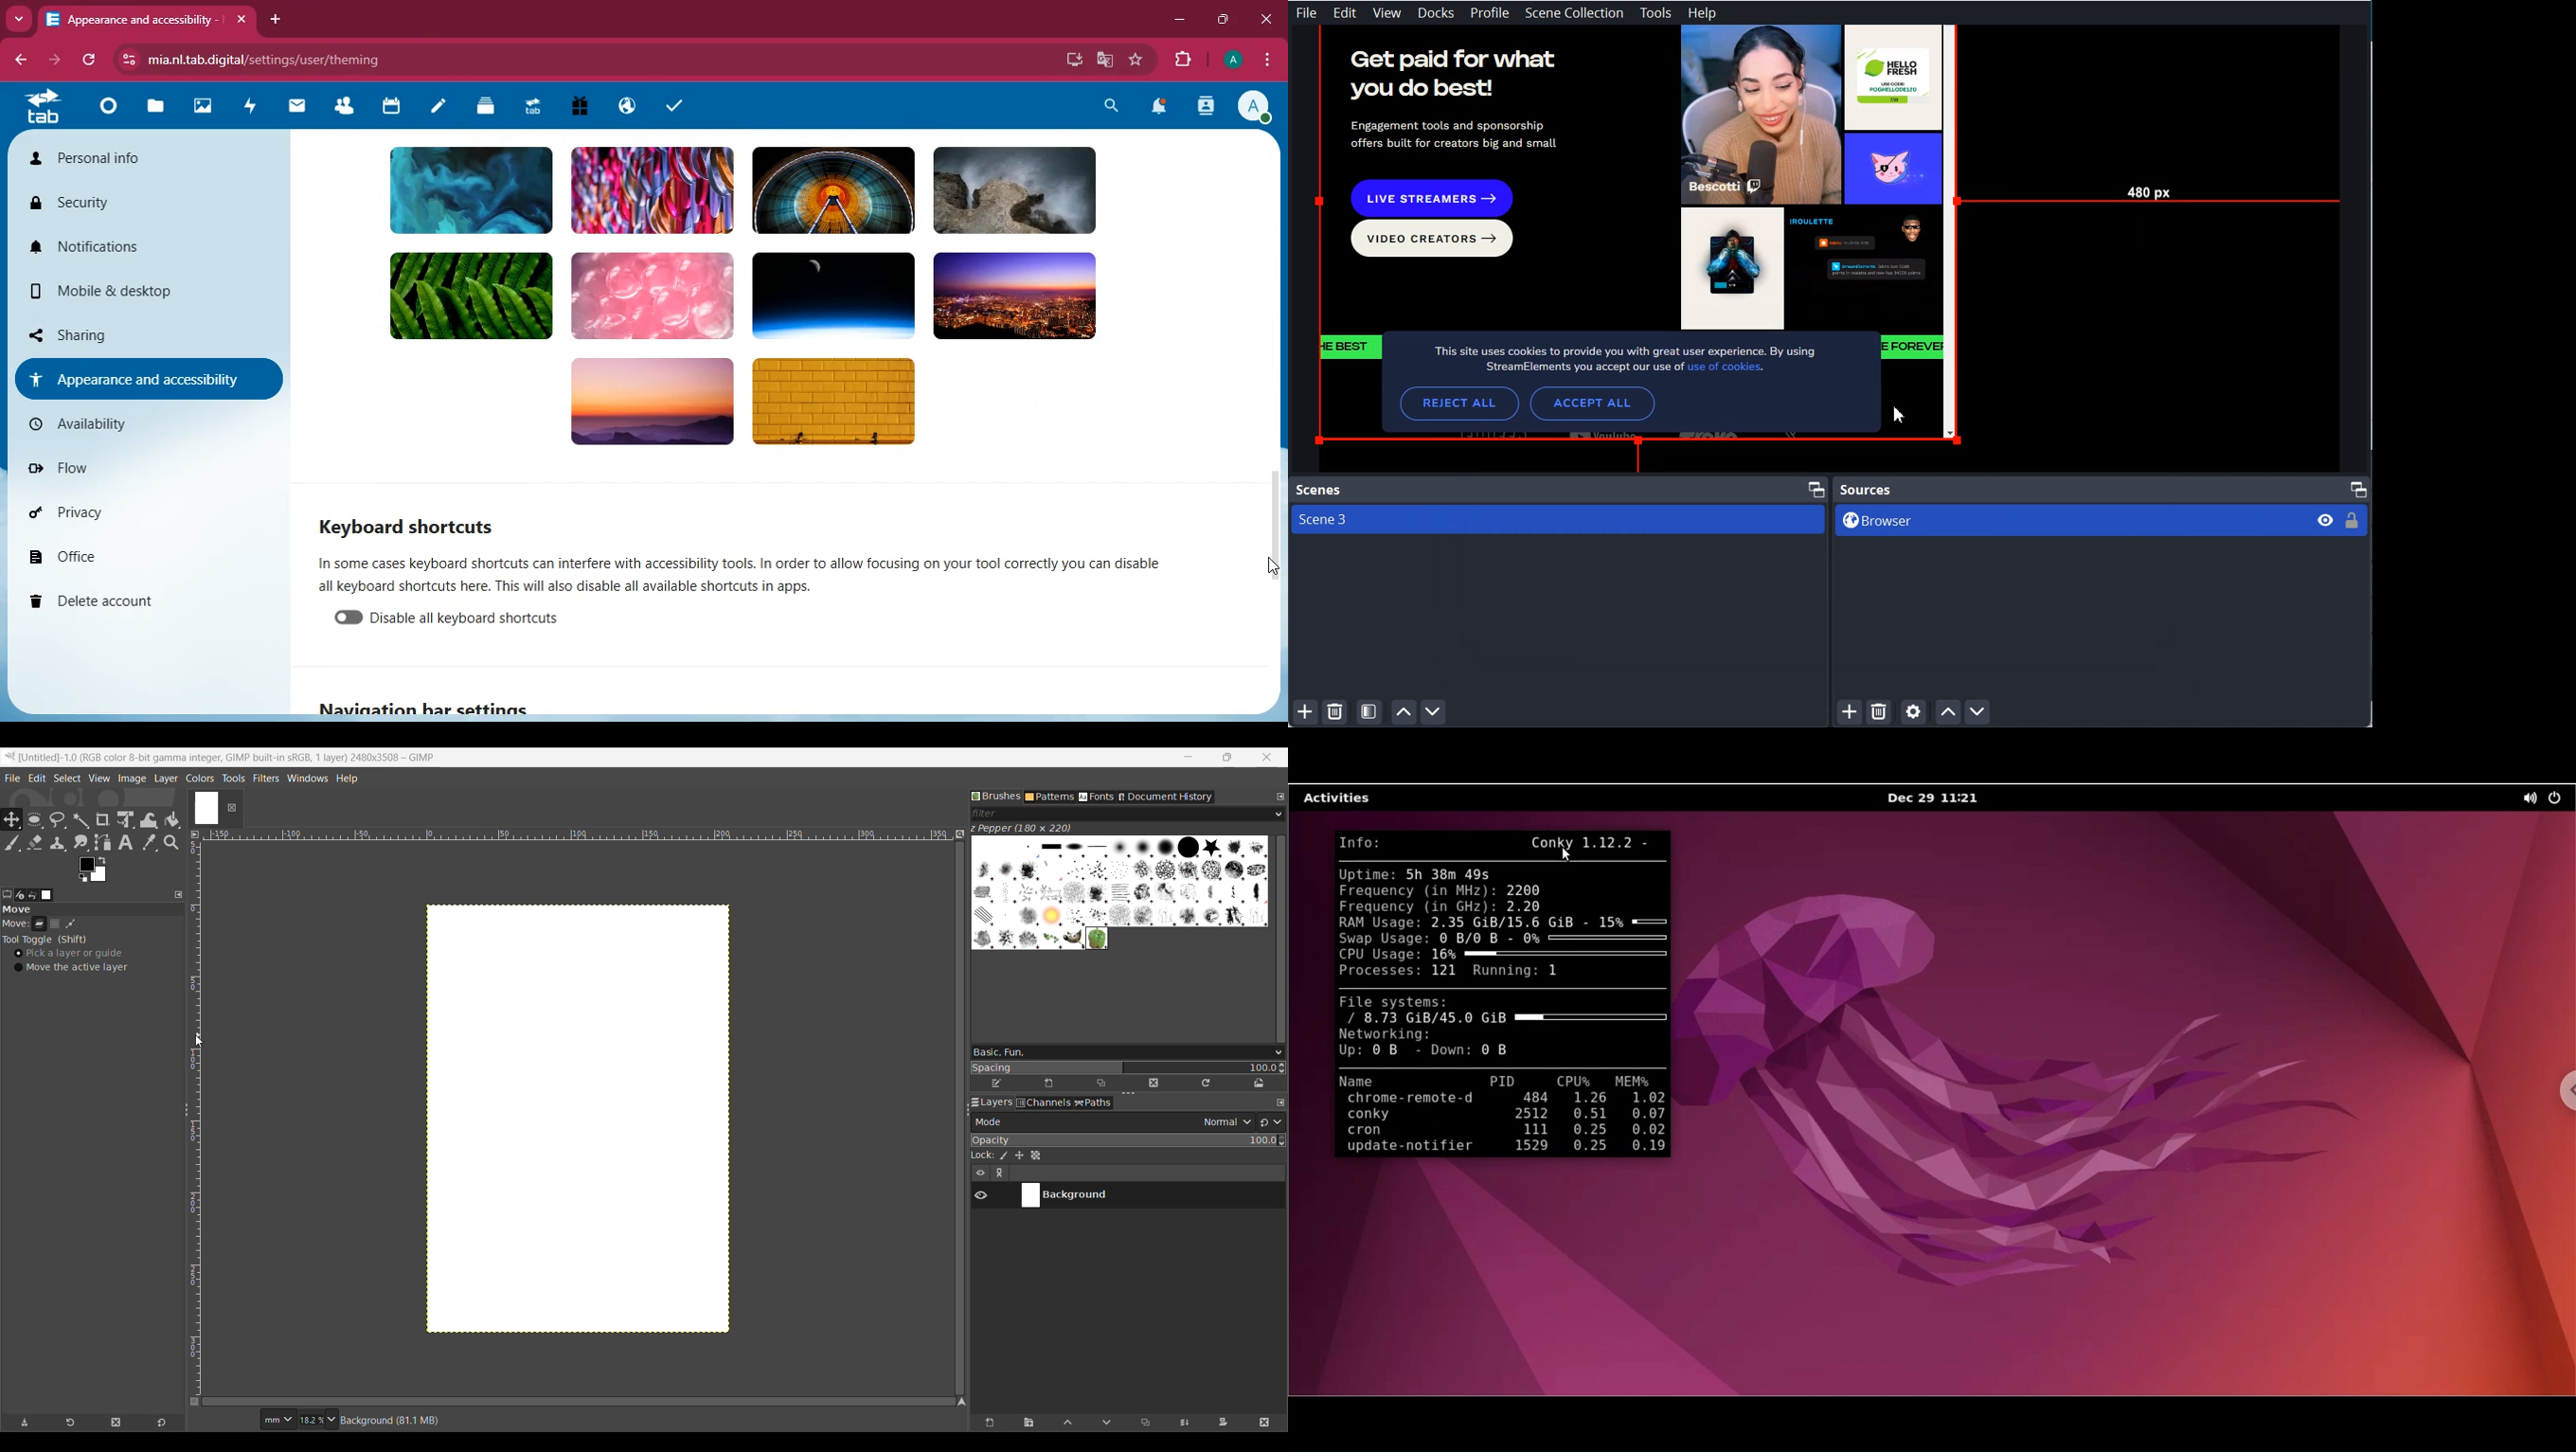  Describe the element at coordinates (955, 1114) in the screenshot. I see `Change width of panels attached to this line` at that location.